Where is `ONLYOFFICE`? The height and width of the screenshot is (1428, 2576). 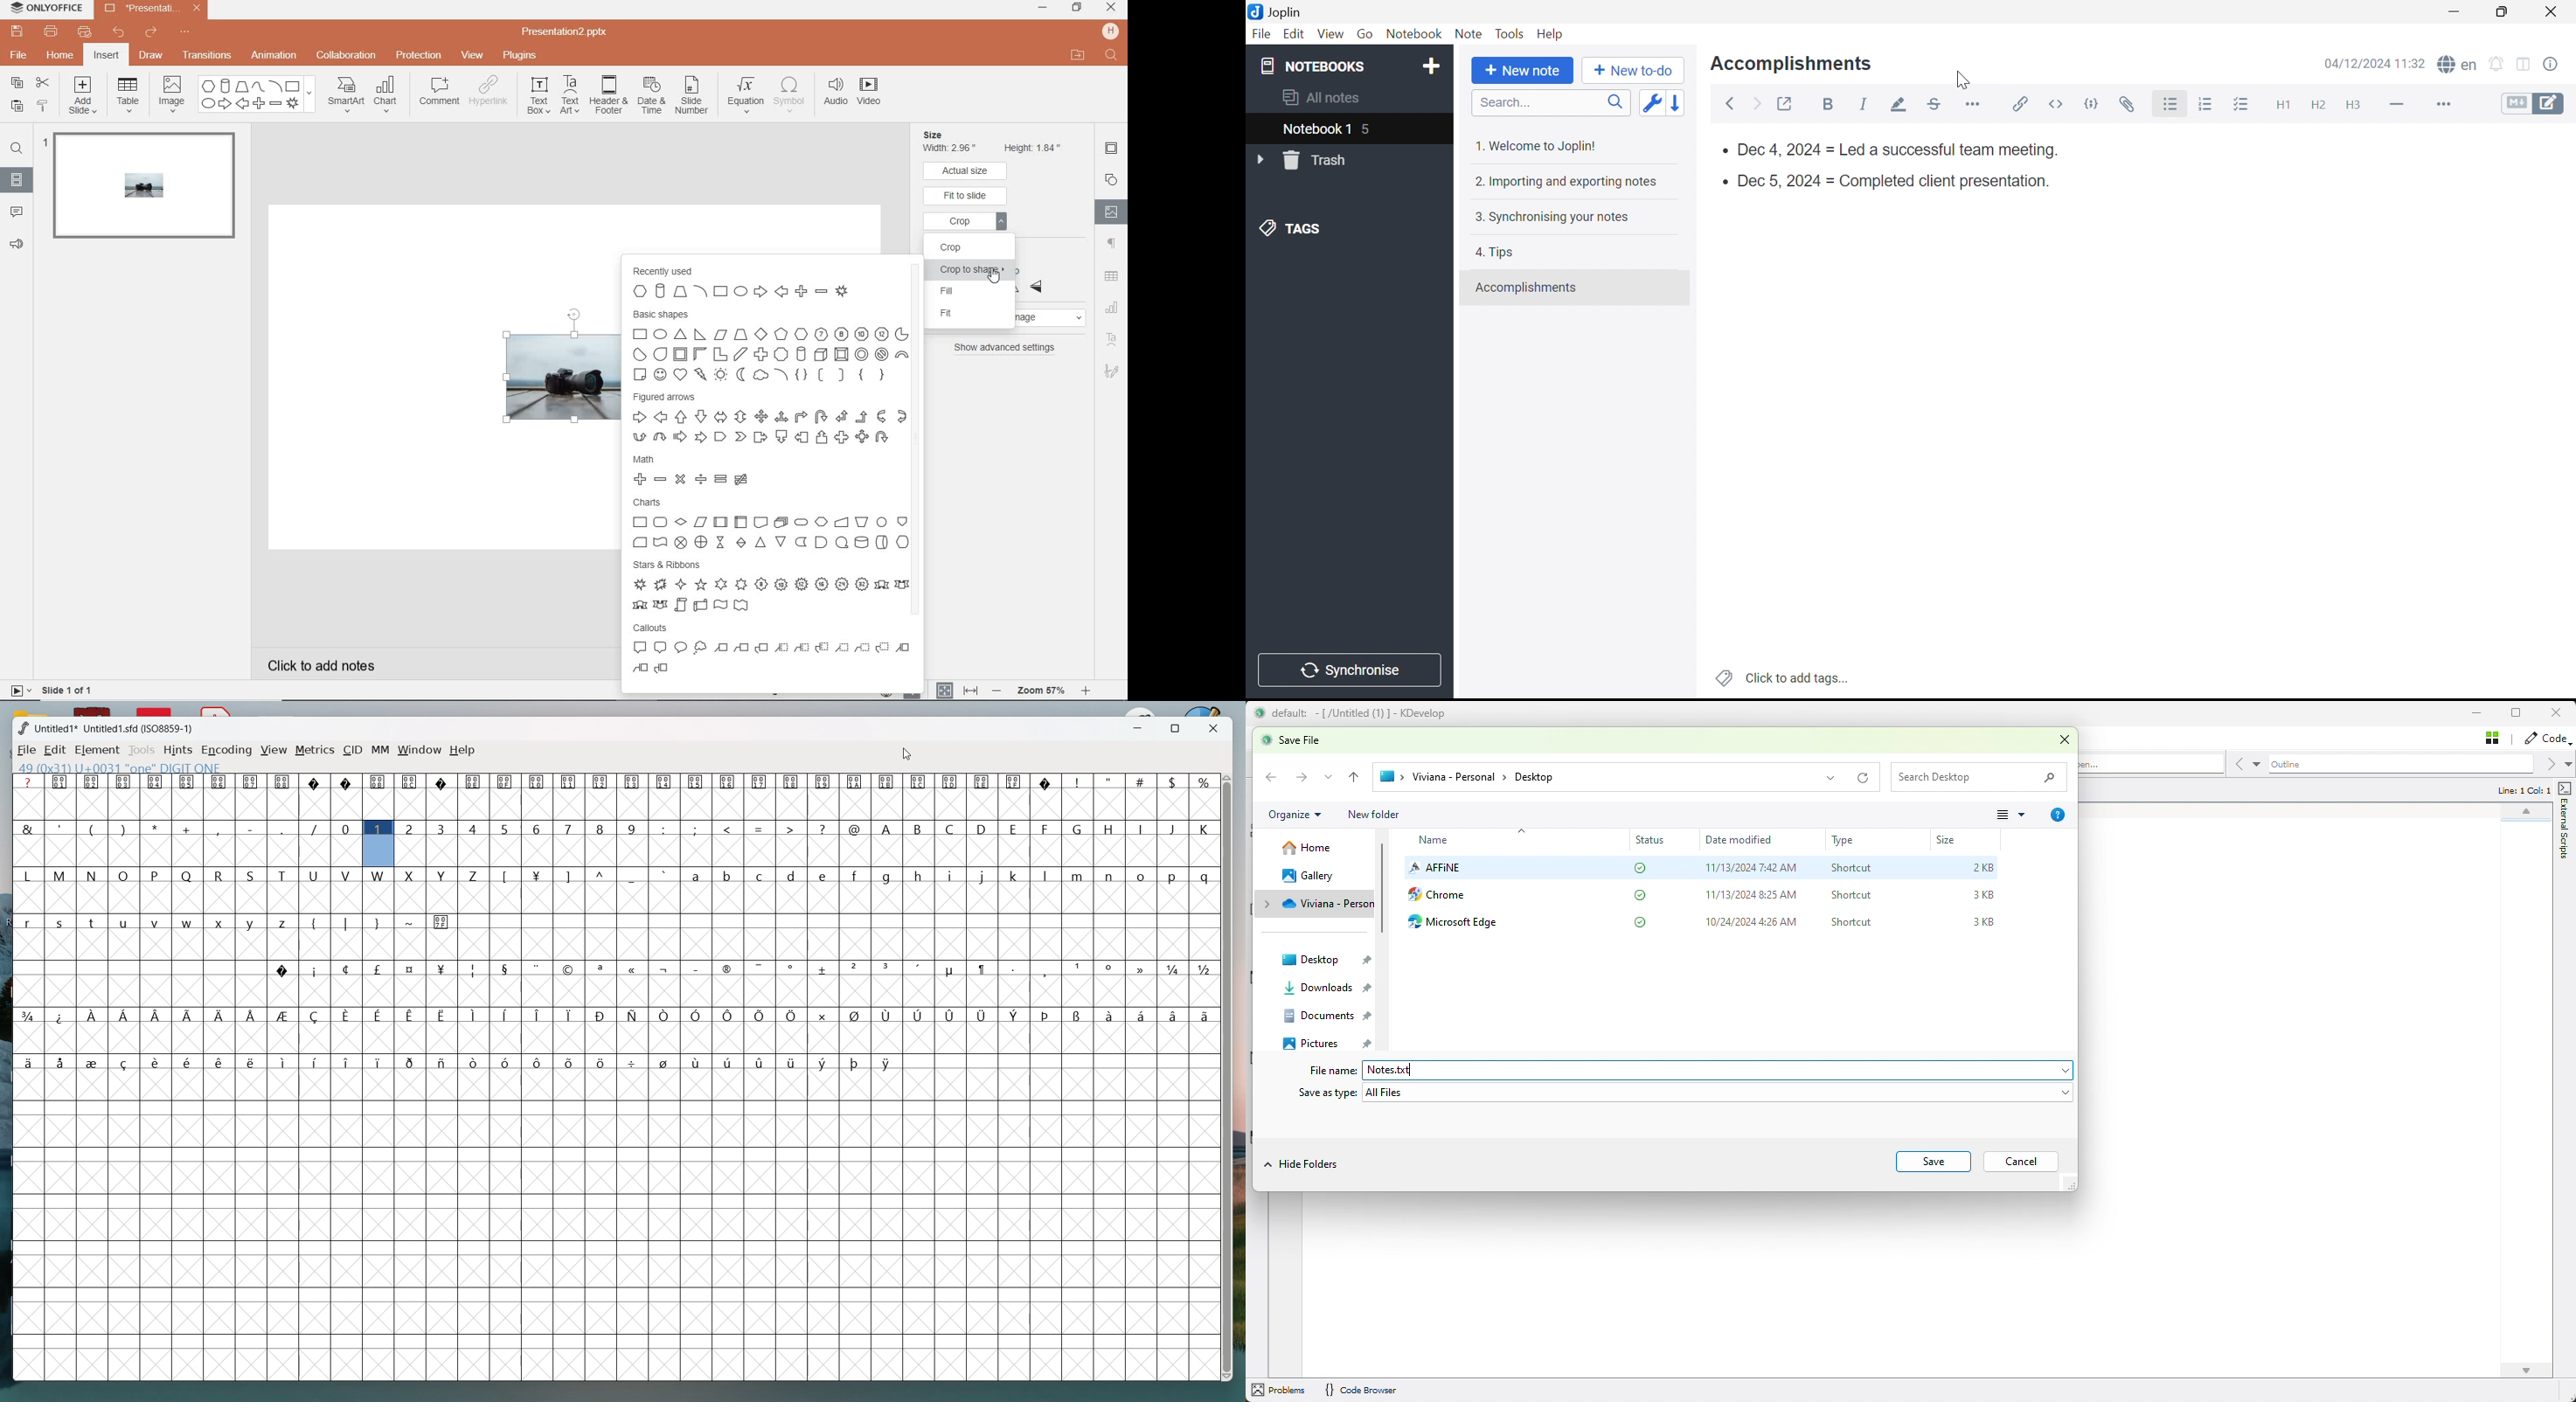
ONLYOFFICE is located at coordinates (46, 9).